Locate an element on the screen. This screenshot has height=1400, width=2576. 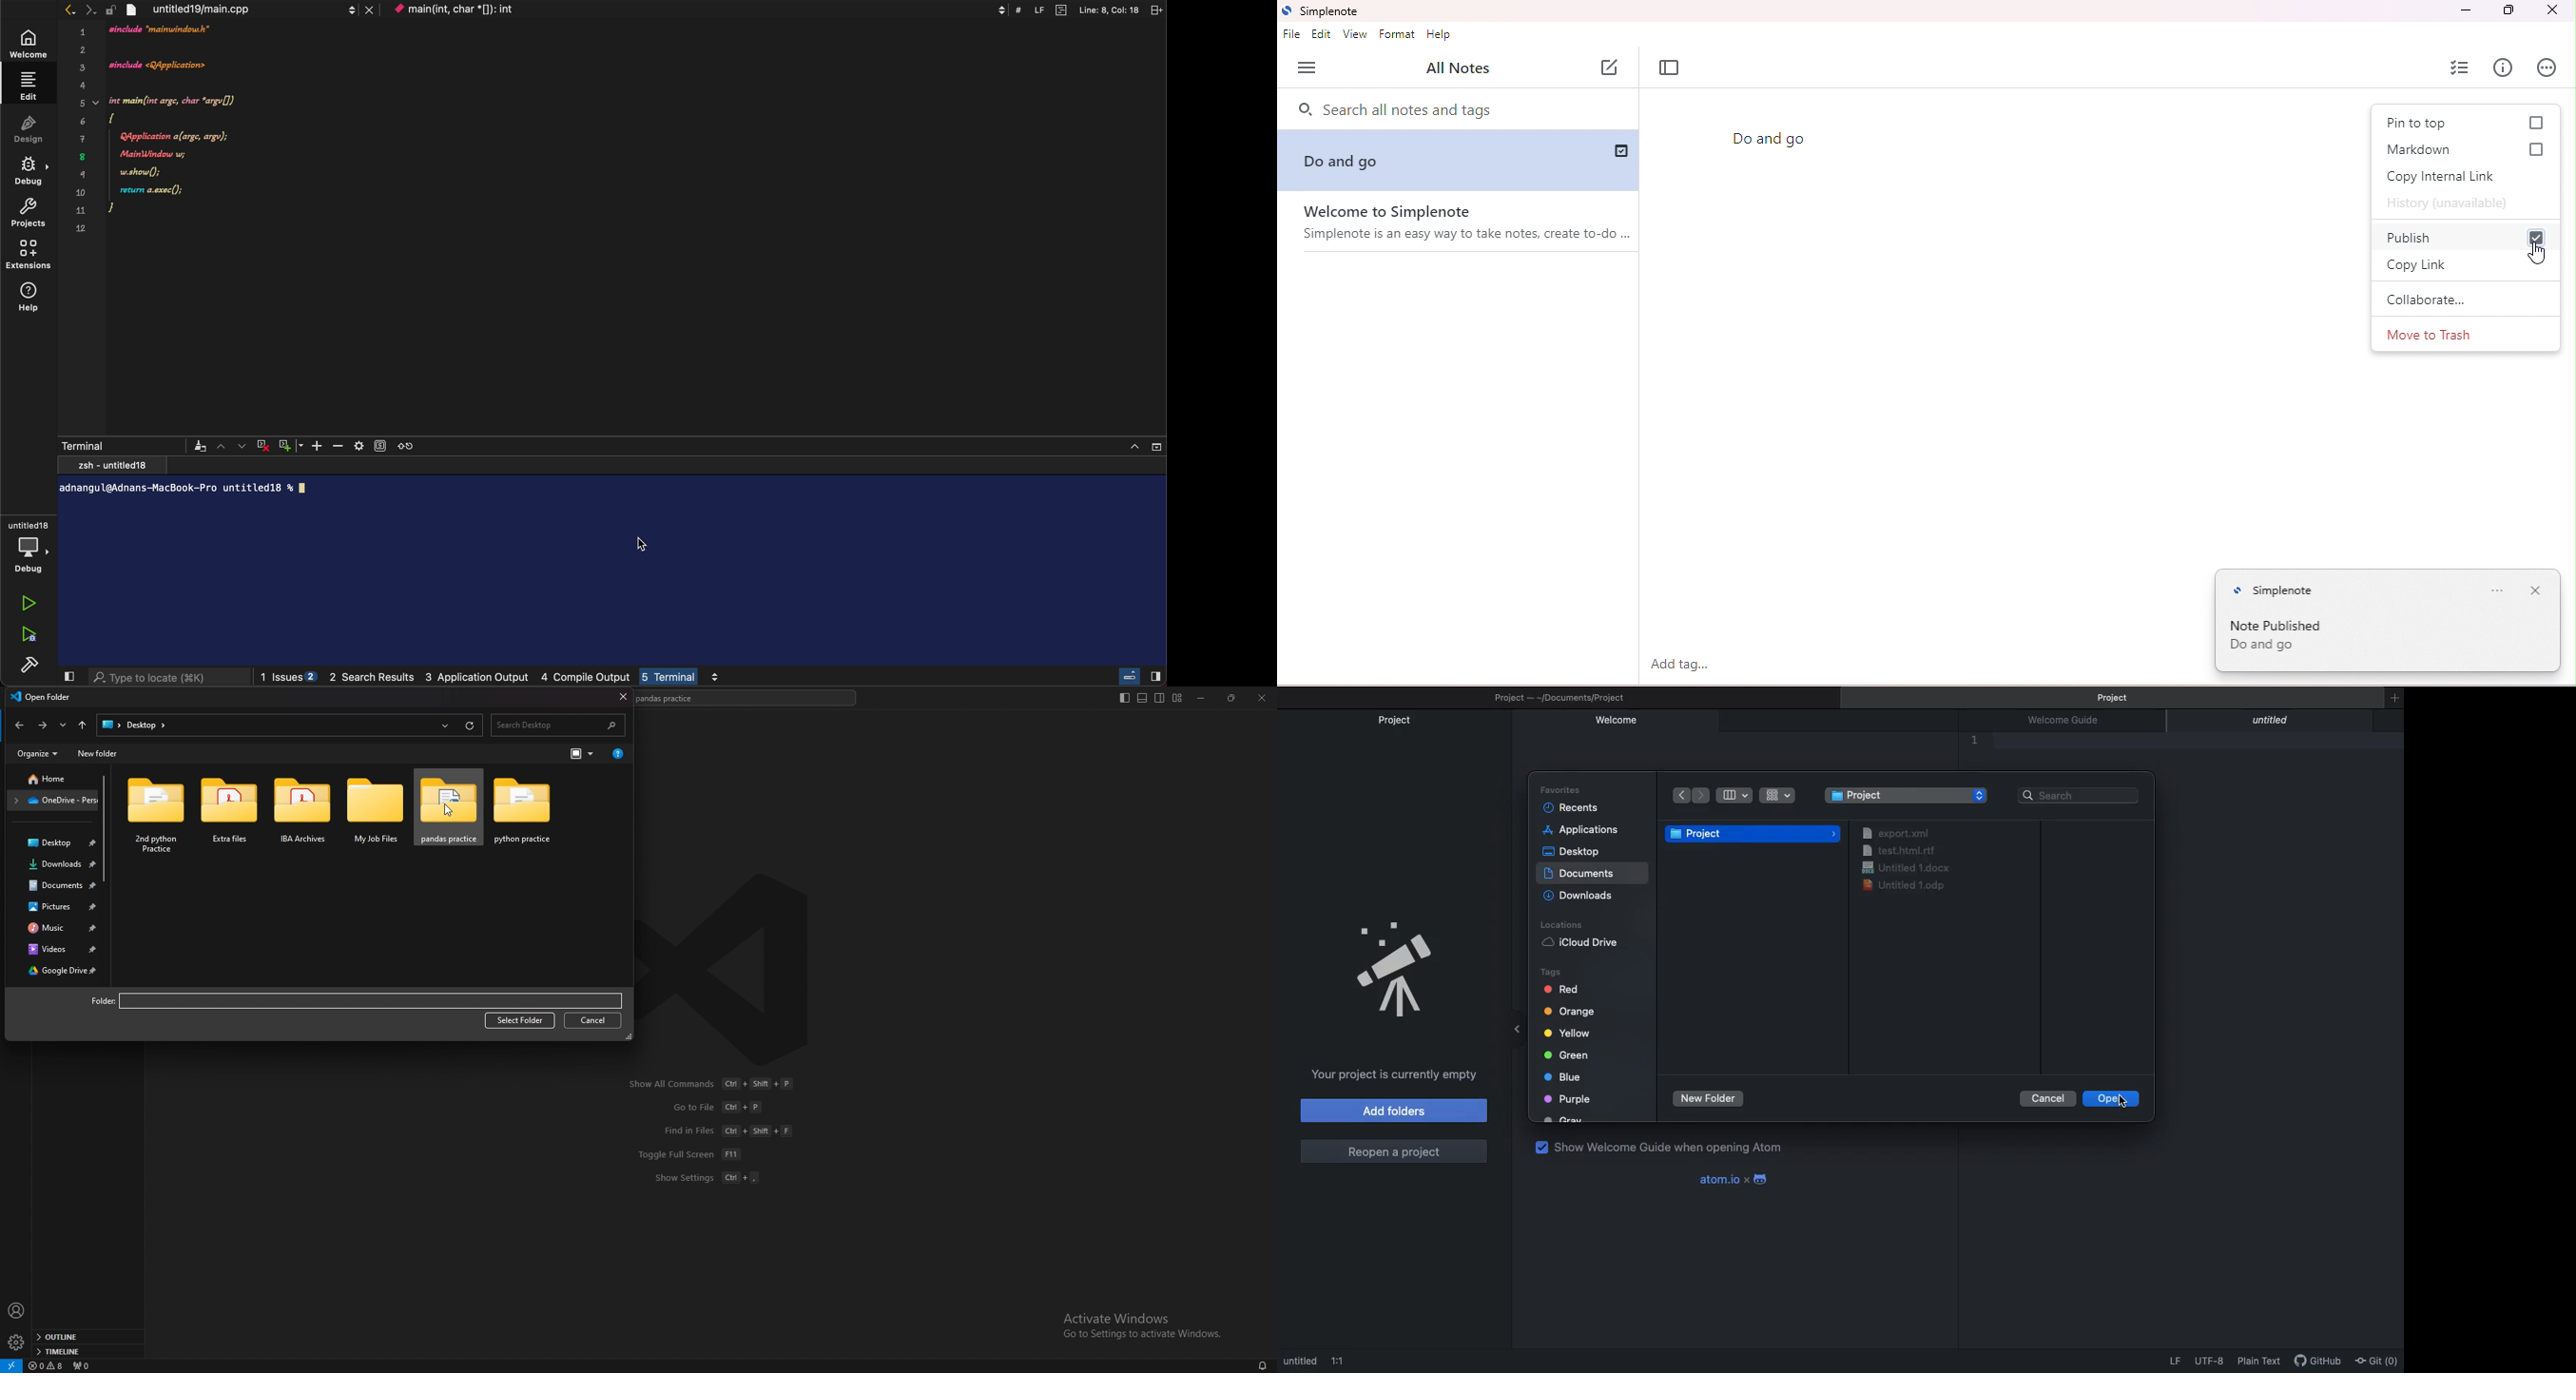
run is located at coordinates (29, 600).